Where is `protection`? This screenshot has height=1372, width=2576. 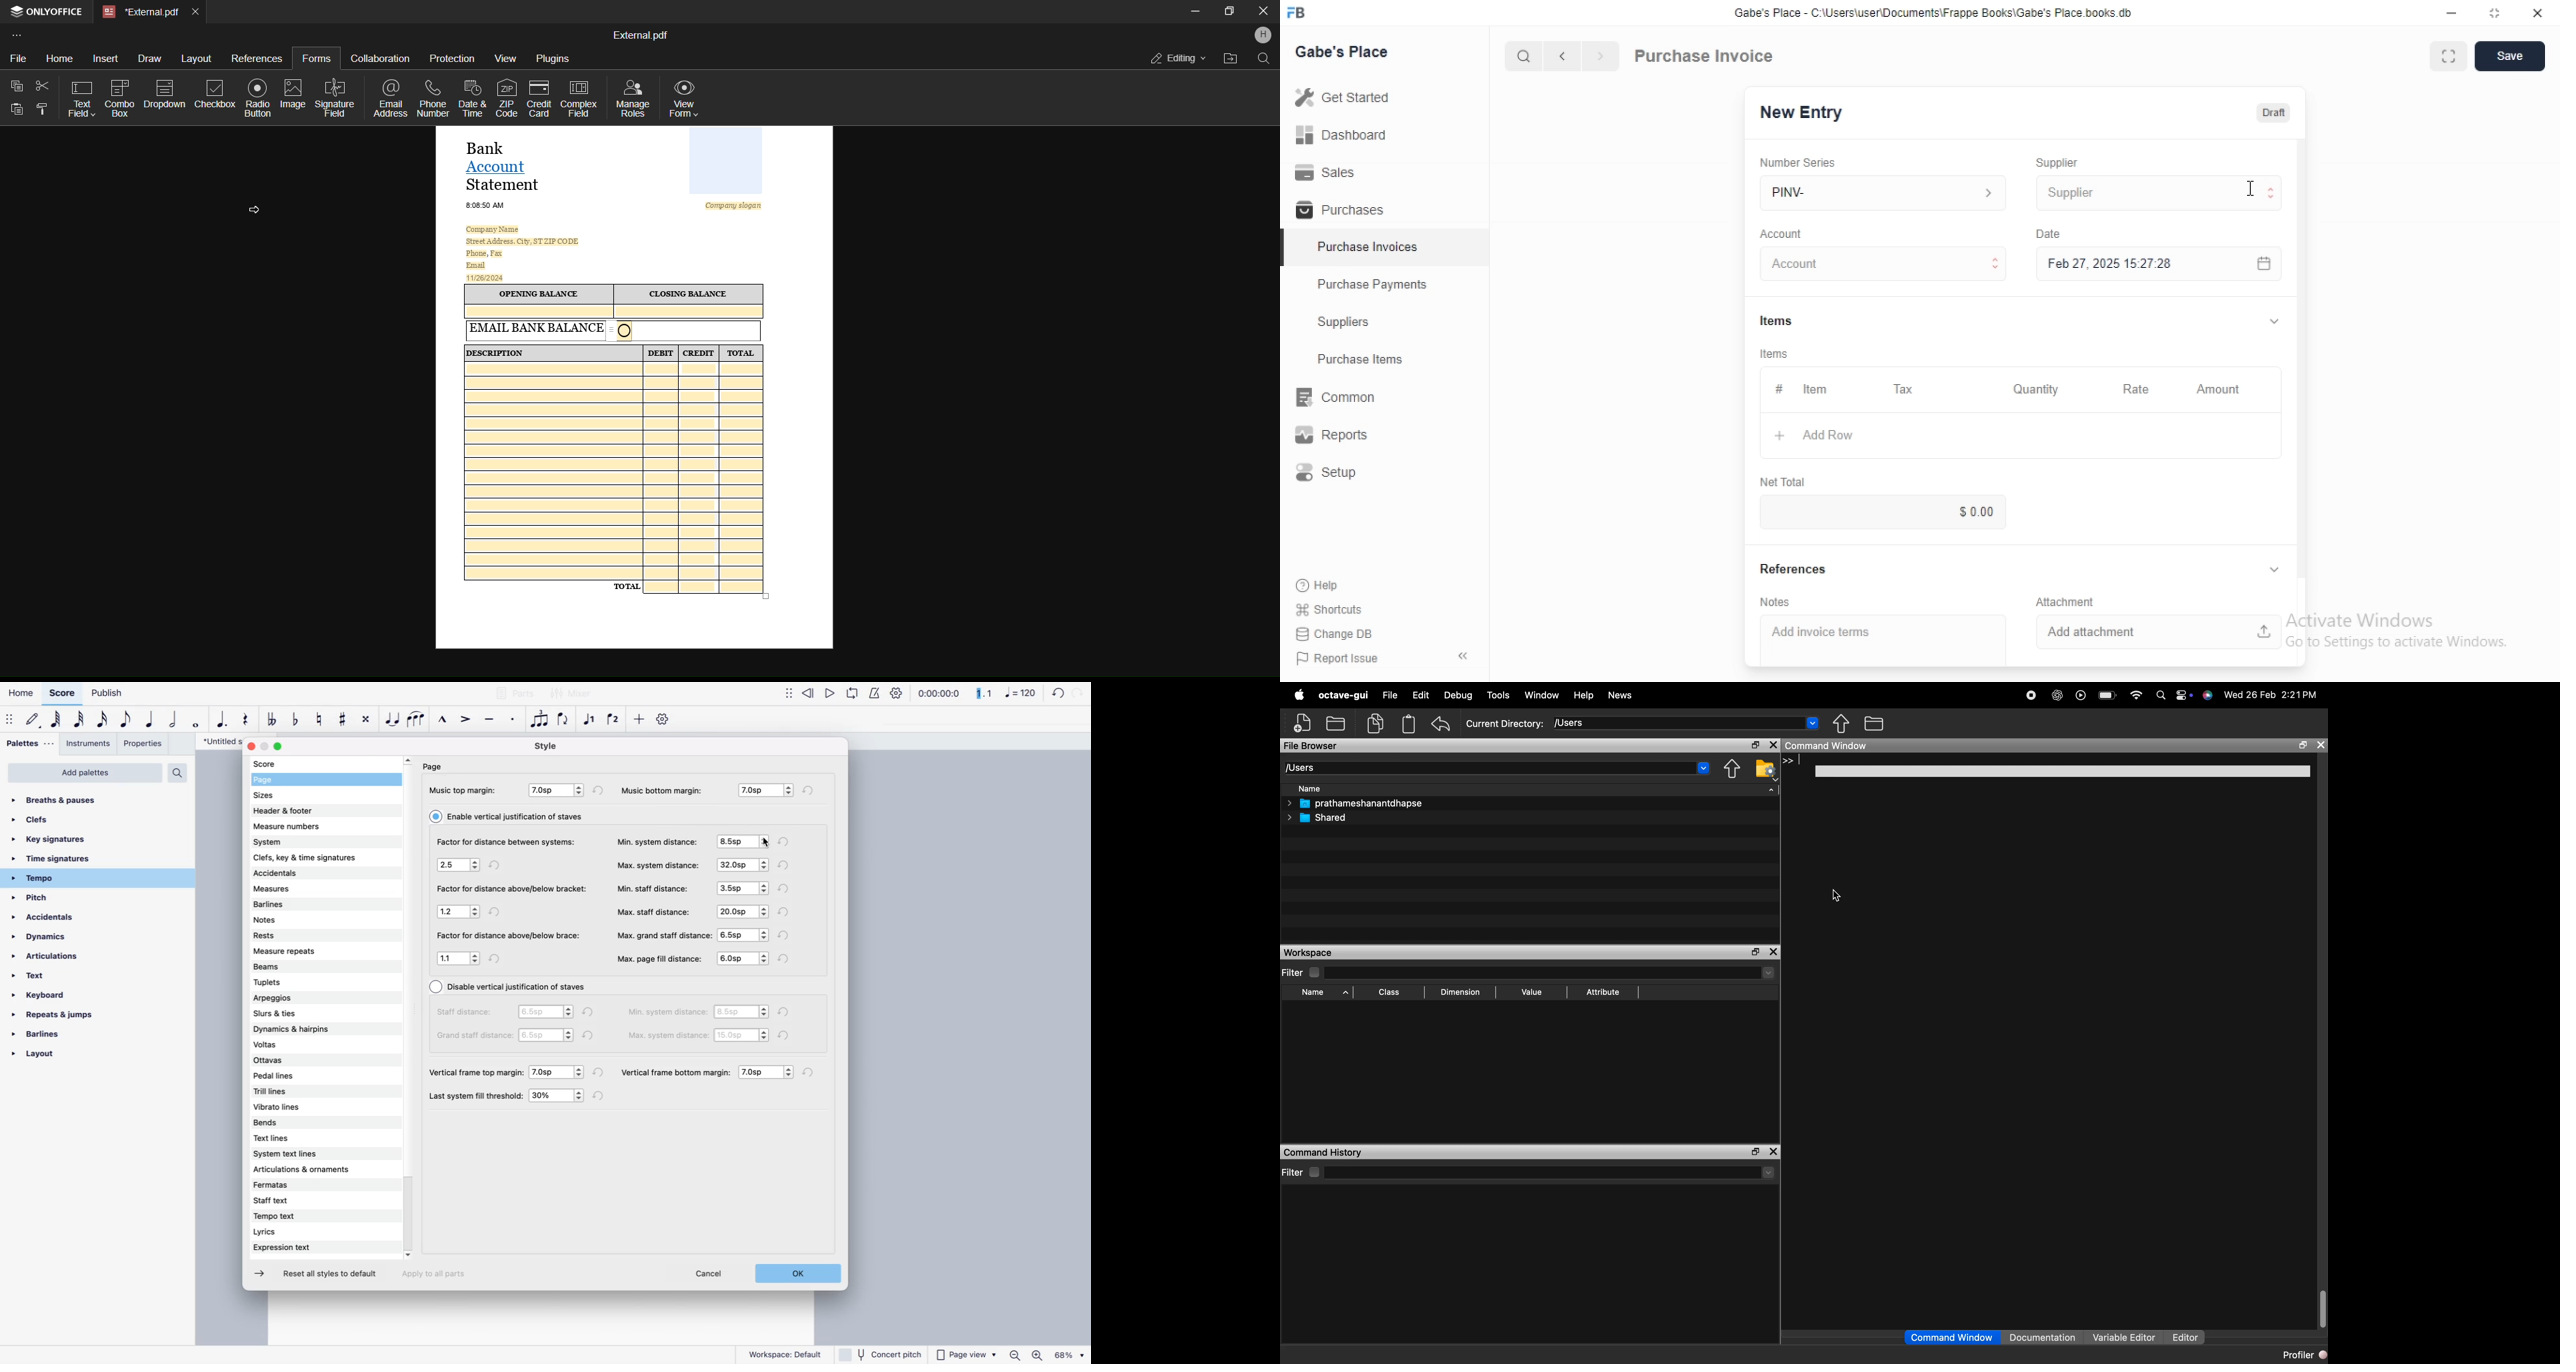
protection is located at coordinates (453, 60).